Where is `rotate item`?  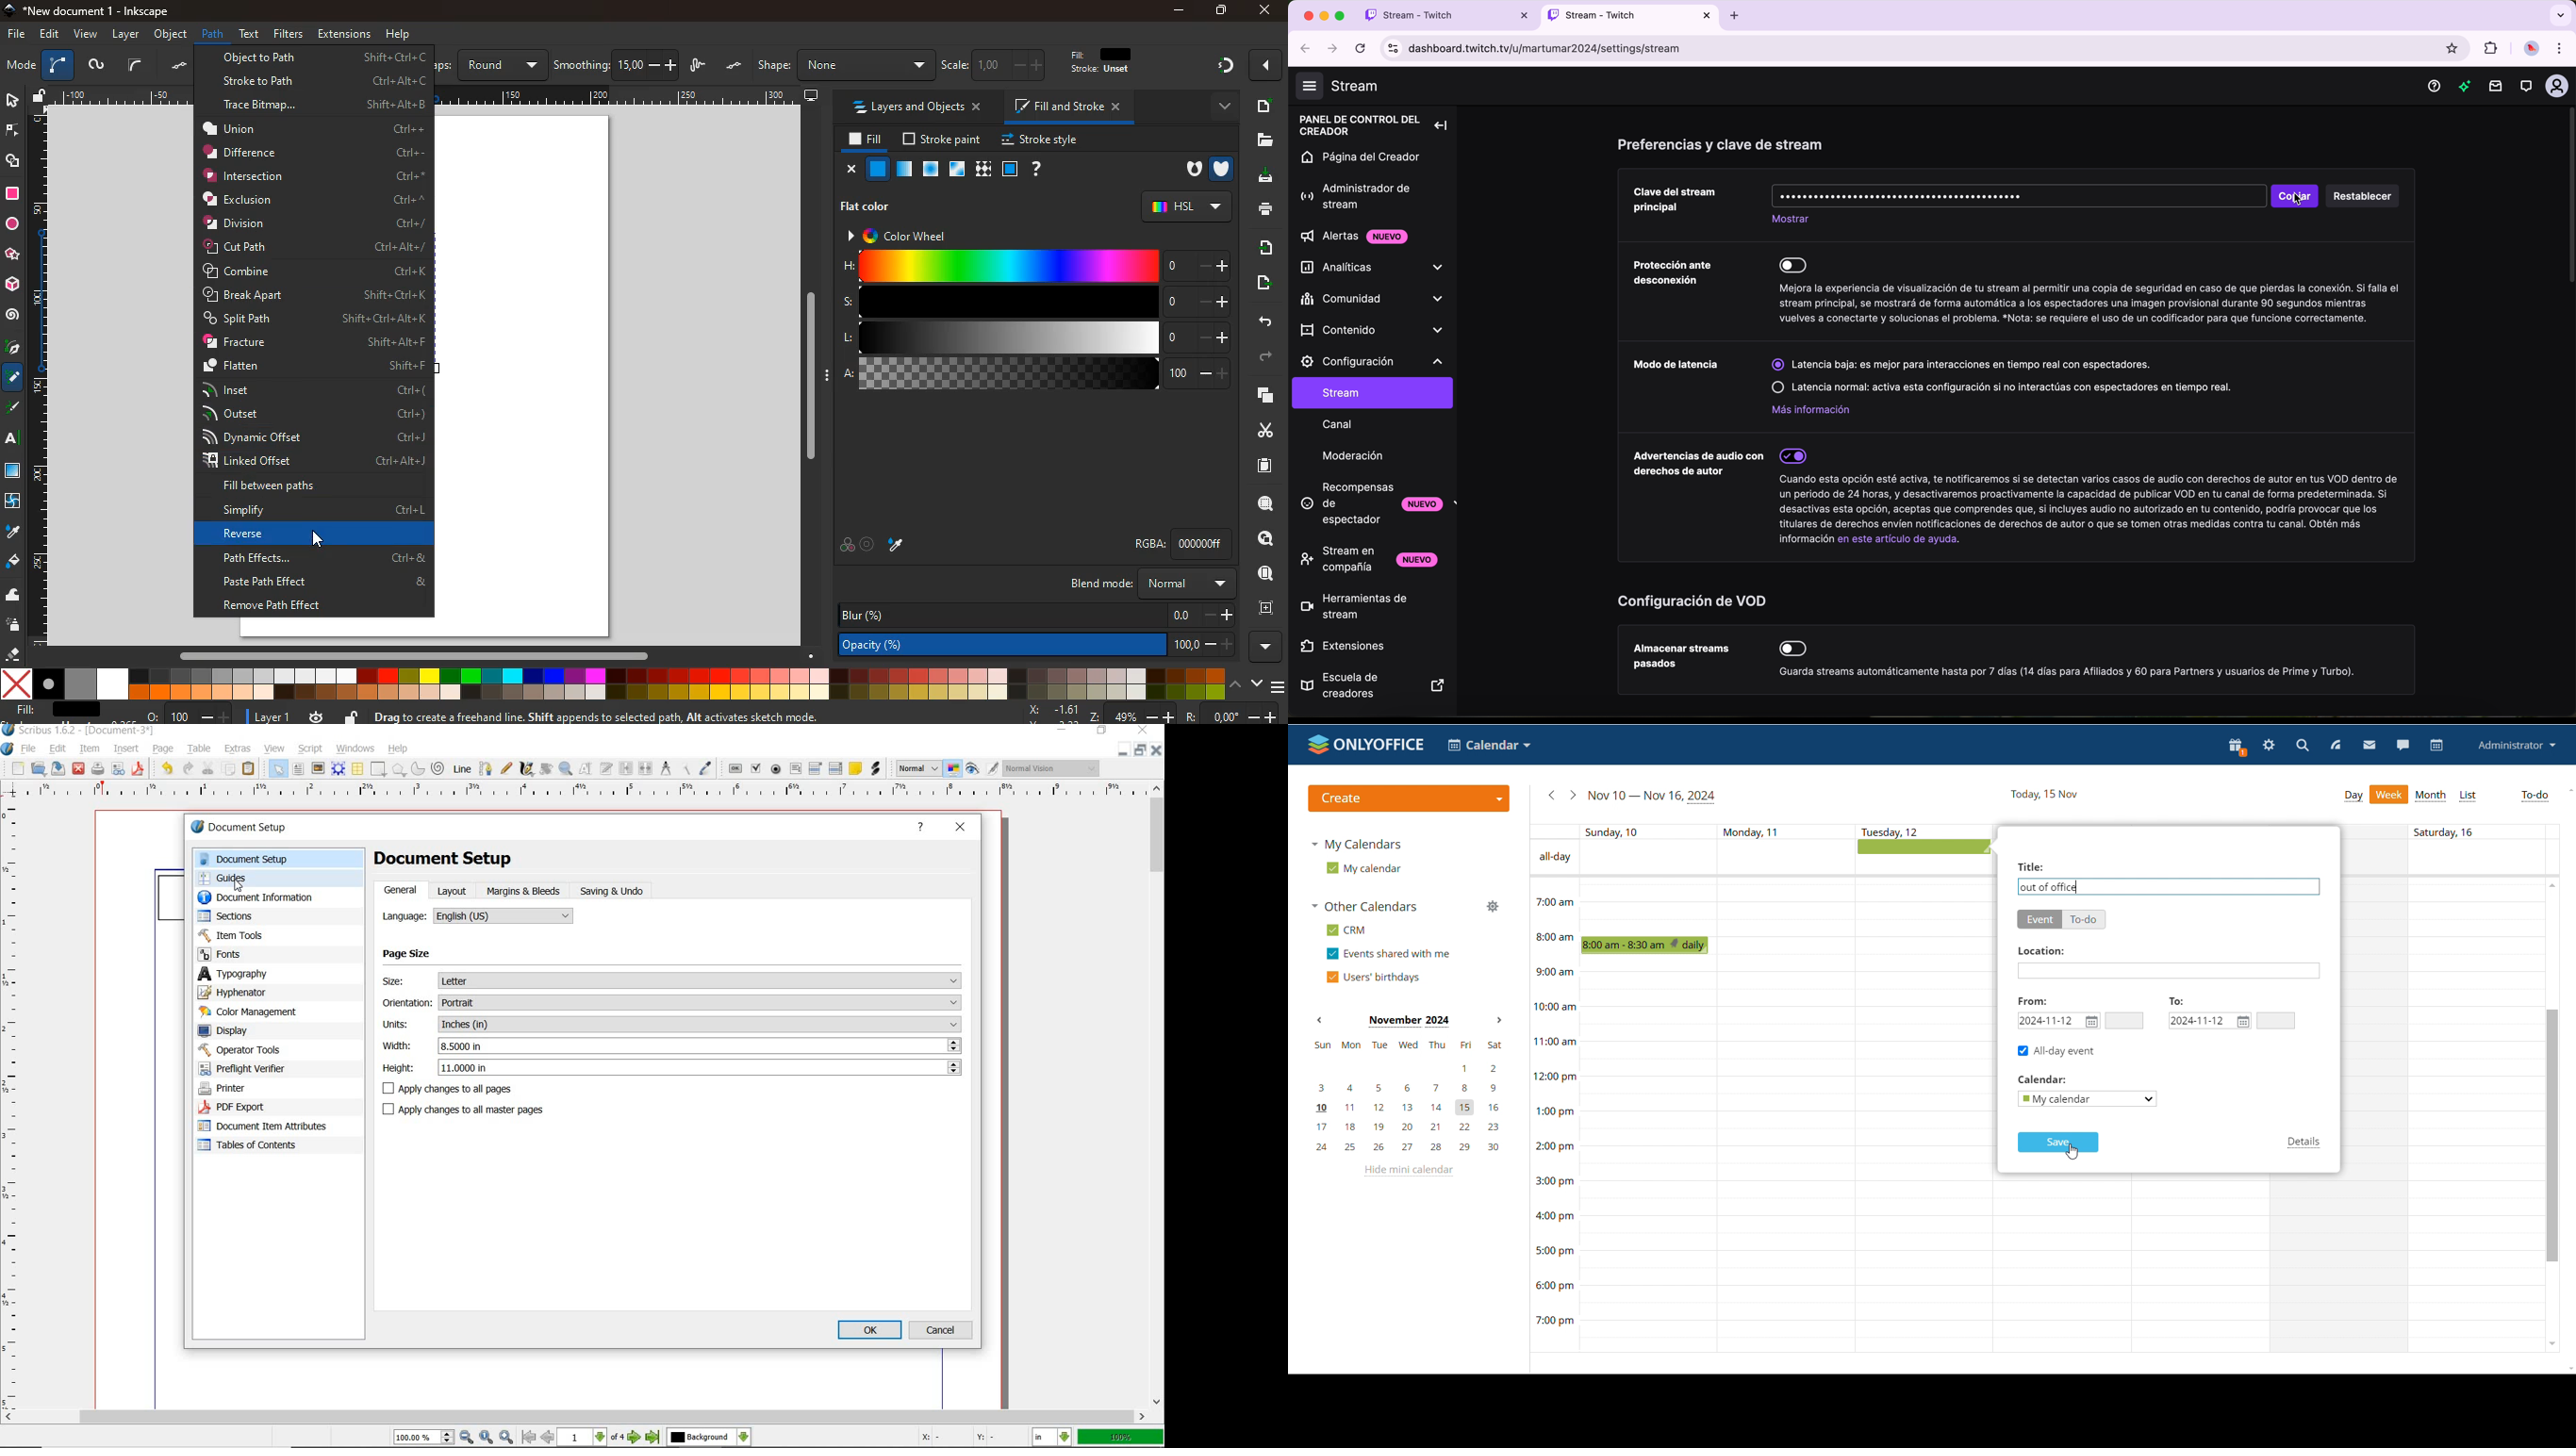 rotate item is located at coordinates (546, 770).